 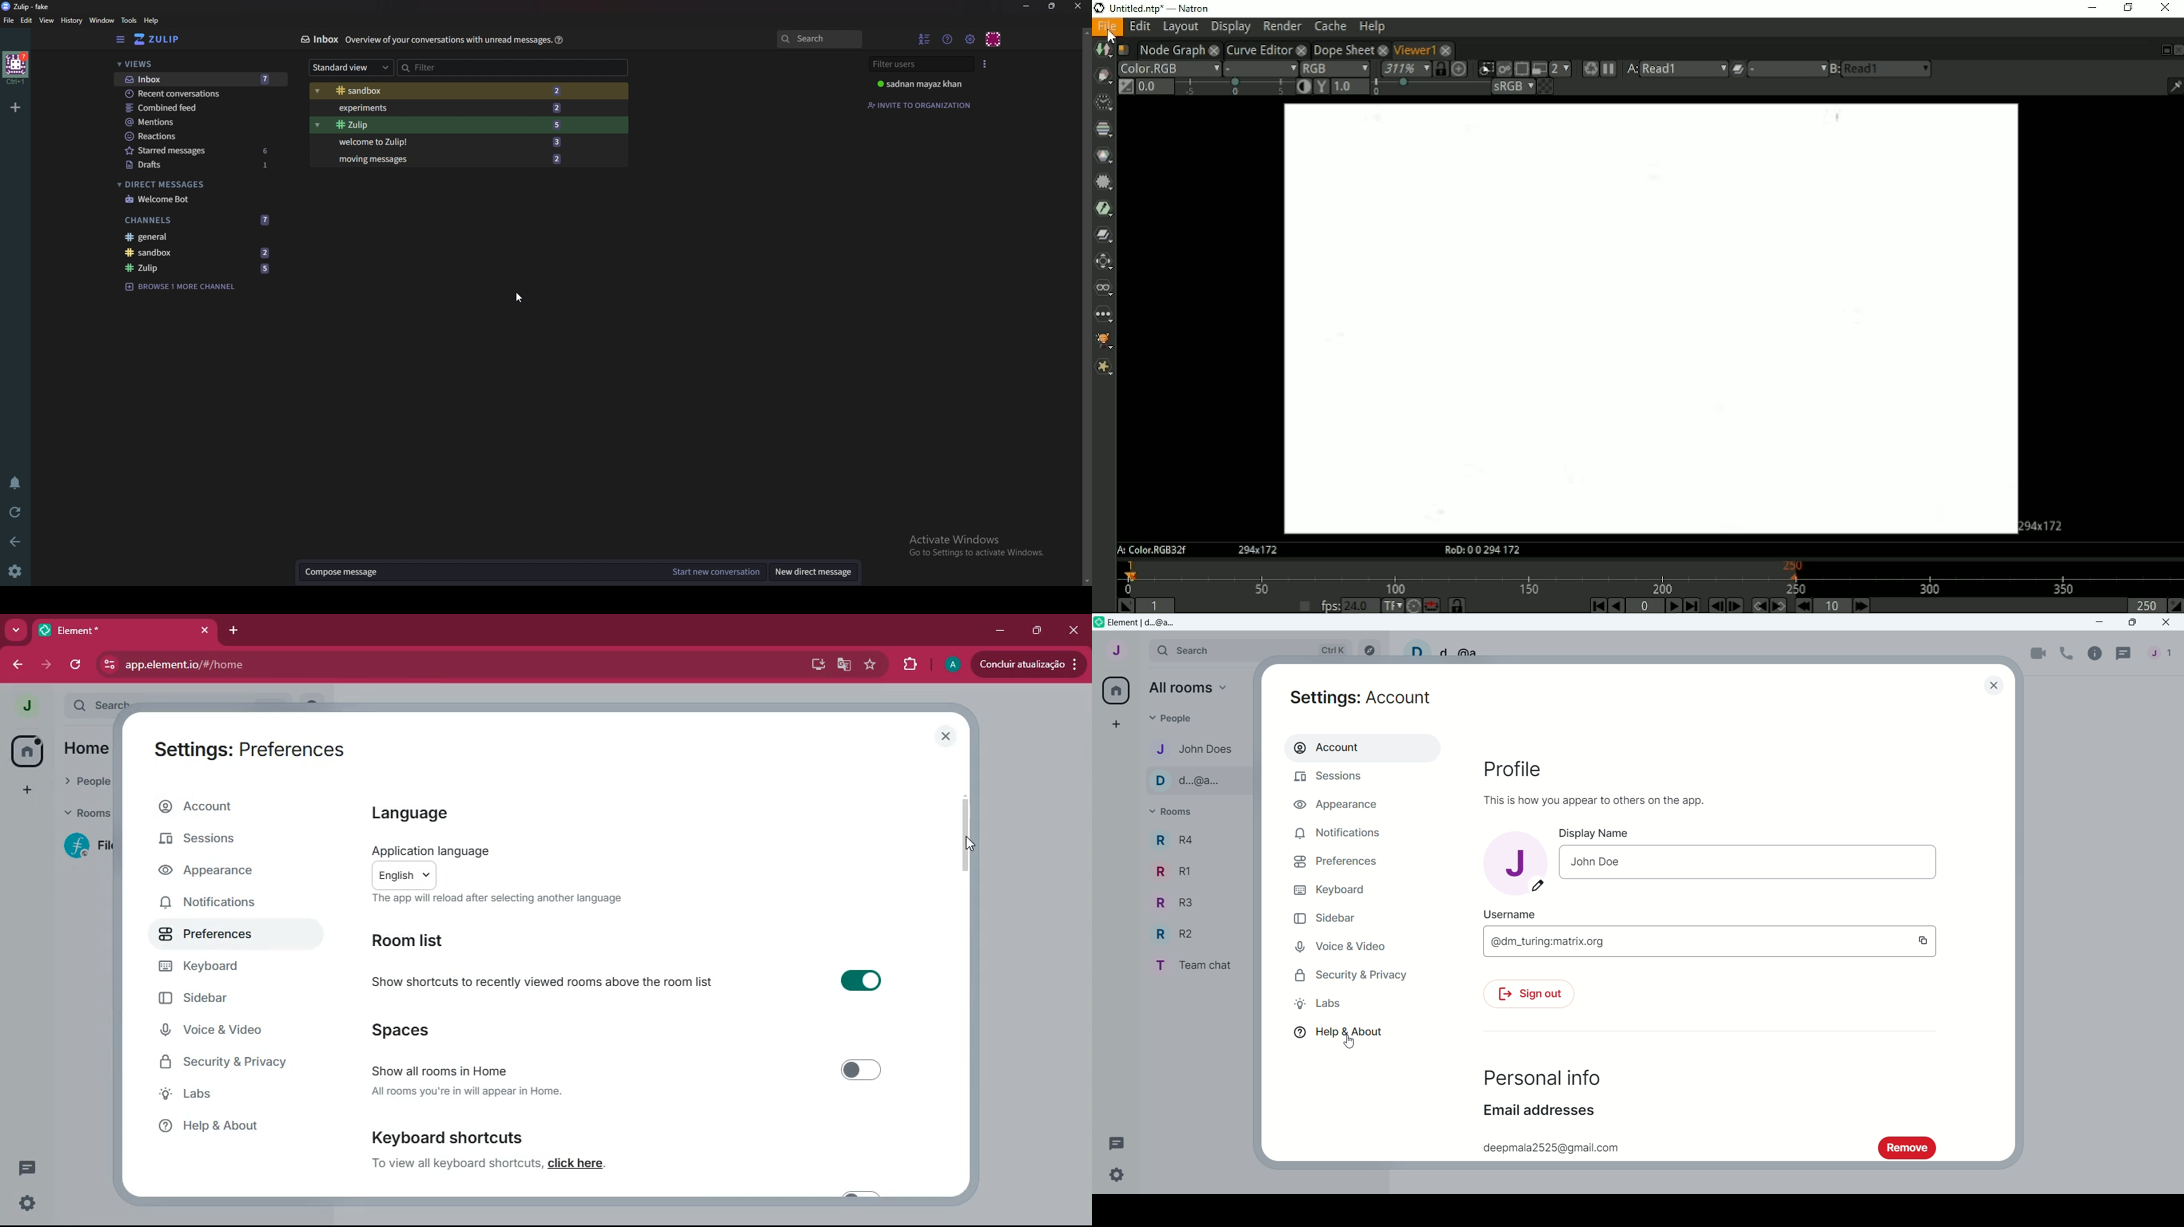 What do you see at coordinates (1332, 778) in the screenshot?
I see `Sessions` at bounding box center [1332, 778].